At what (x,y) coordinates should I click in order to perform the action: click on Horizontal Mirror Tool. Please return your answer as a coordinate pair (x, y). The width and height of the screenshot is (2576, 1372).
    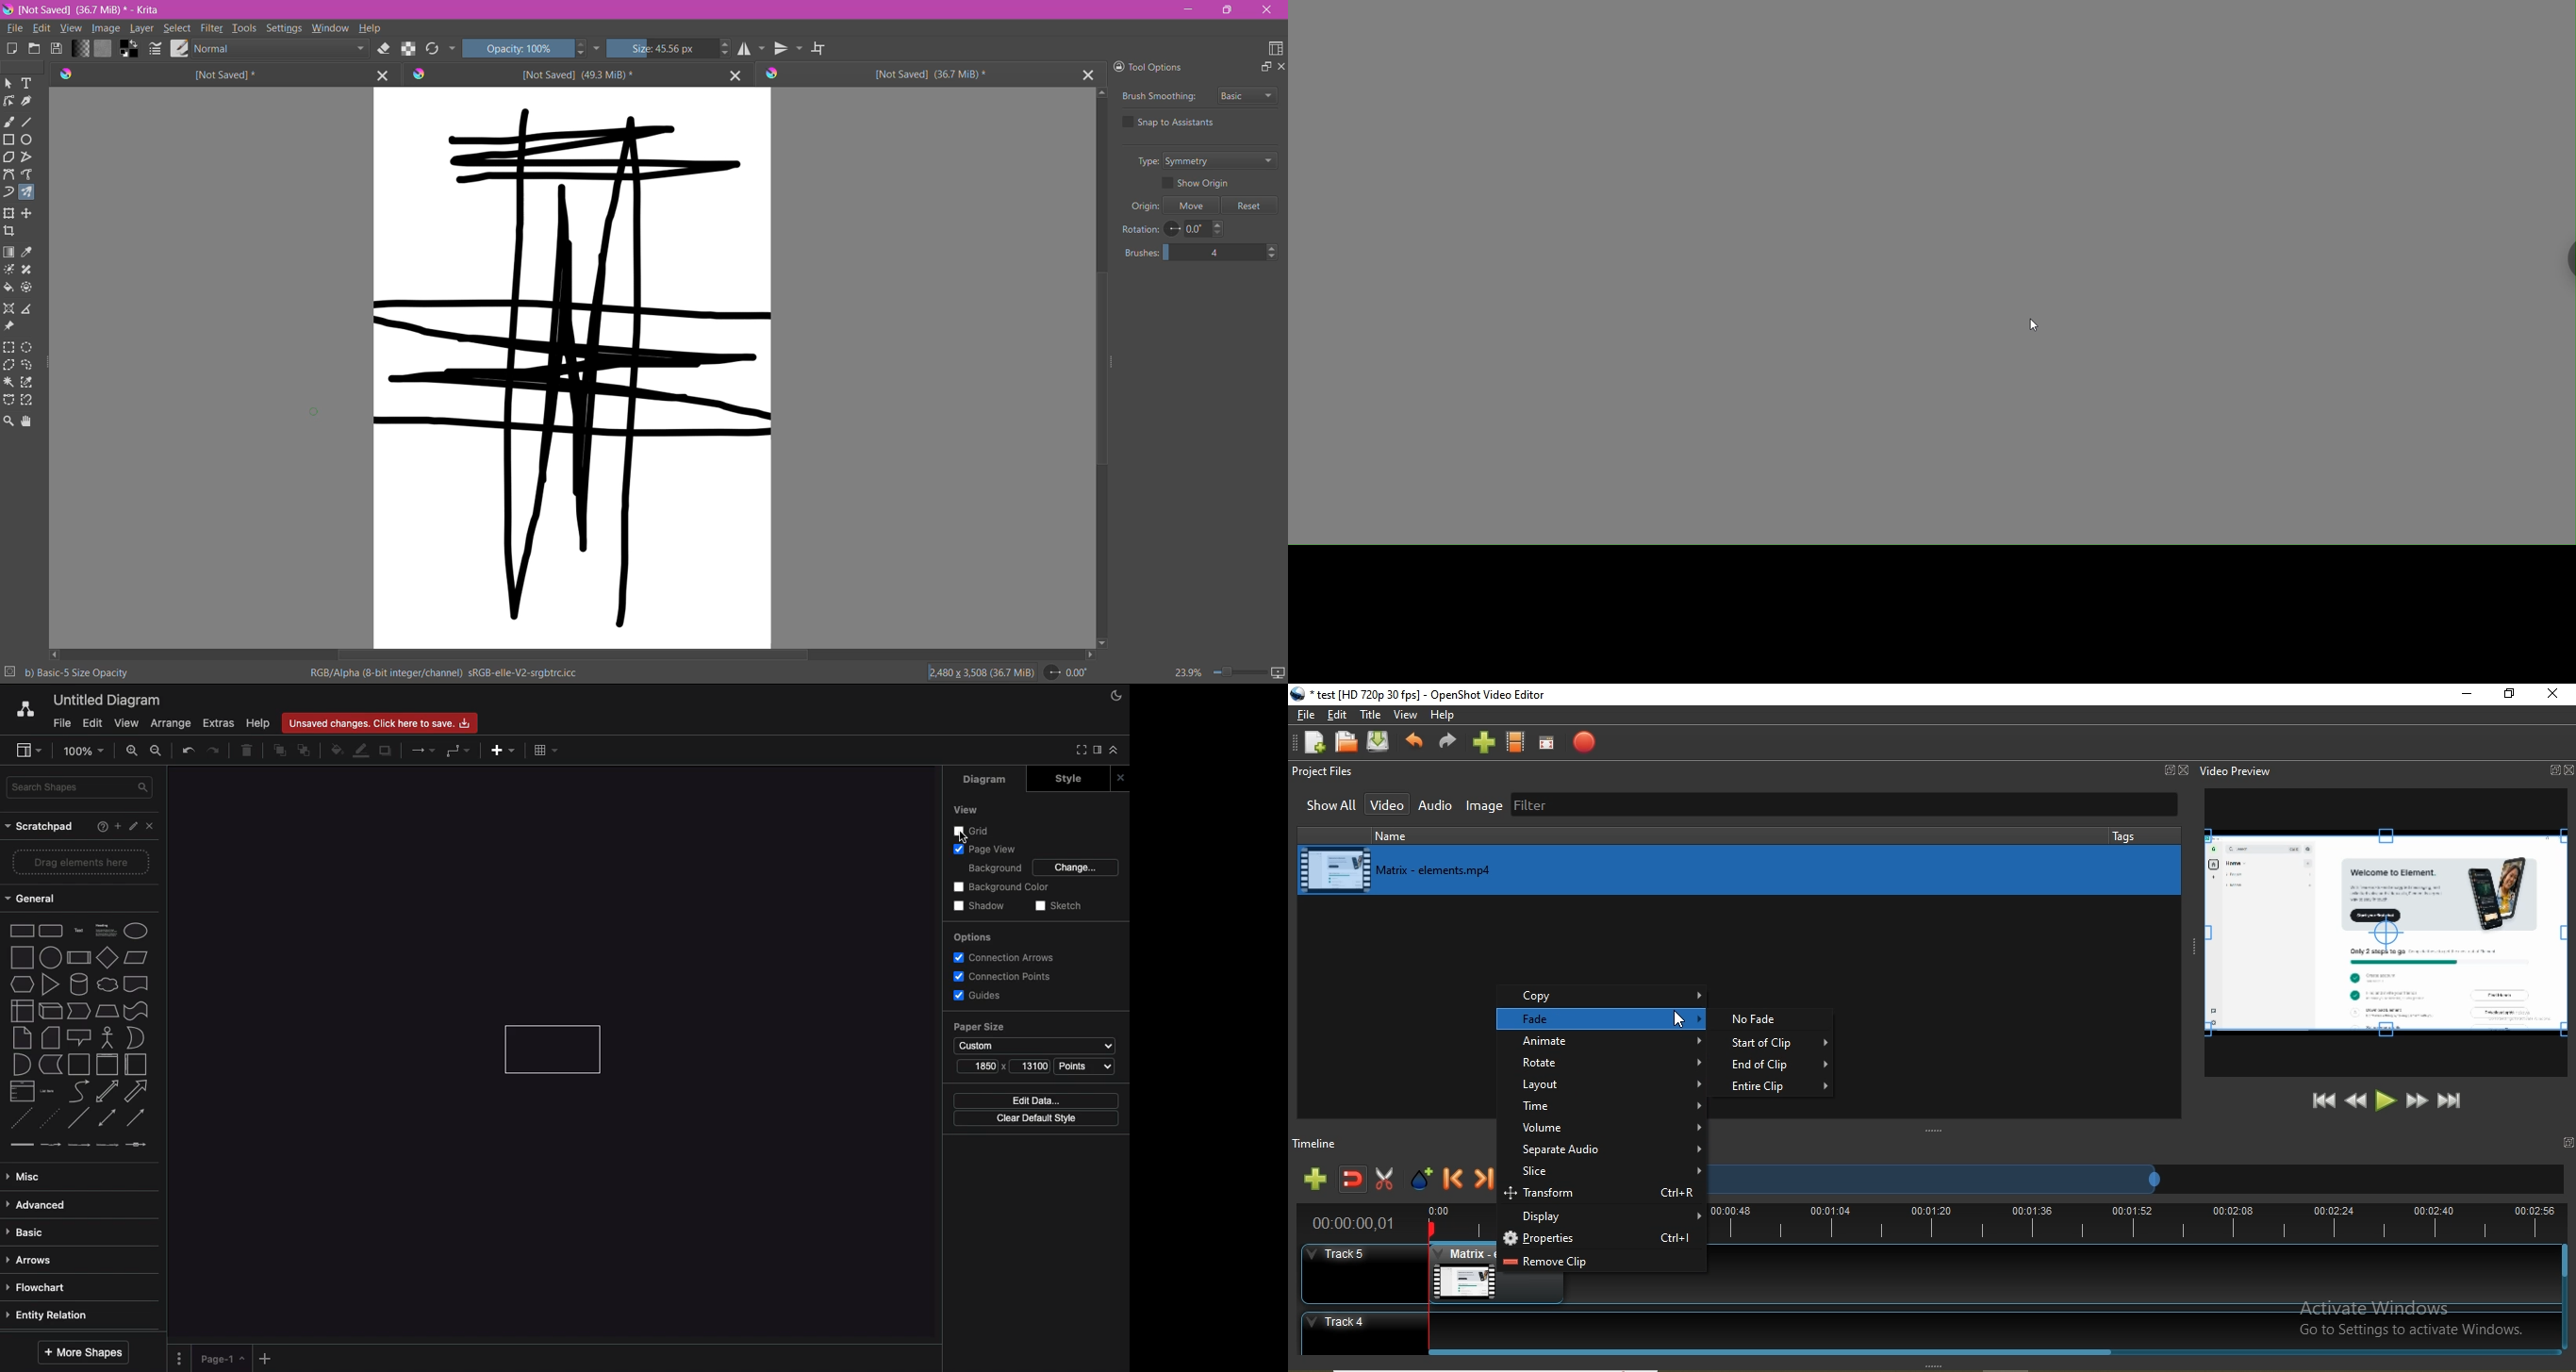
    Looking at the image, I should click on (751, 49).